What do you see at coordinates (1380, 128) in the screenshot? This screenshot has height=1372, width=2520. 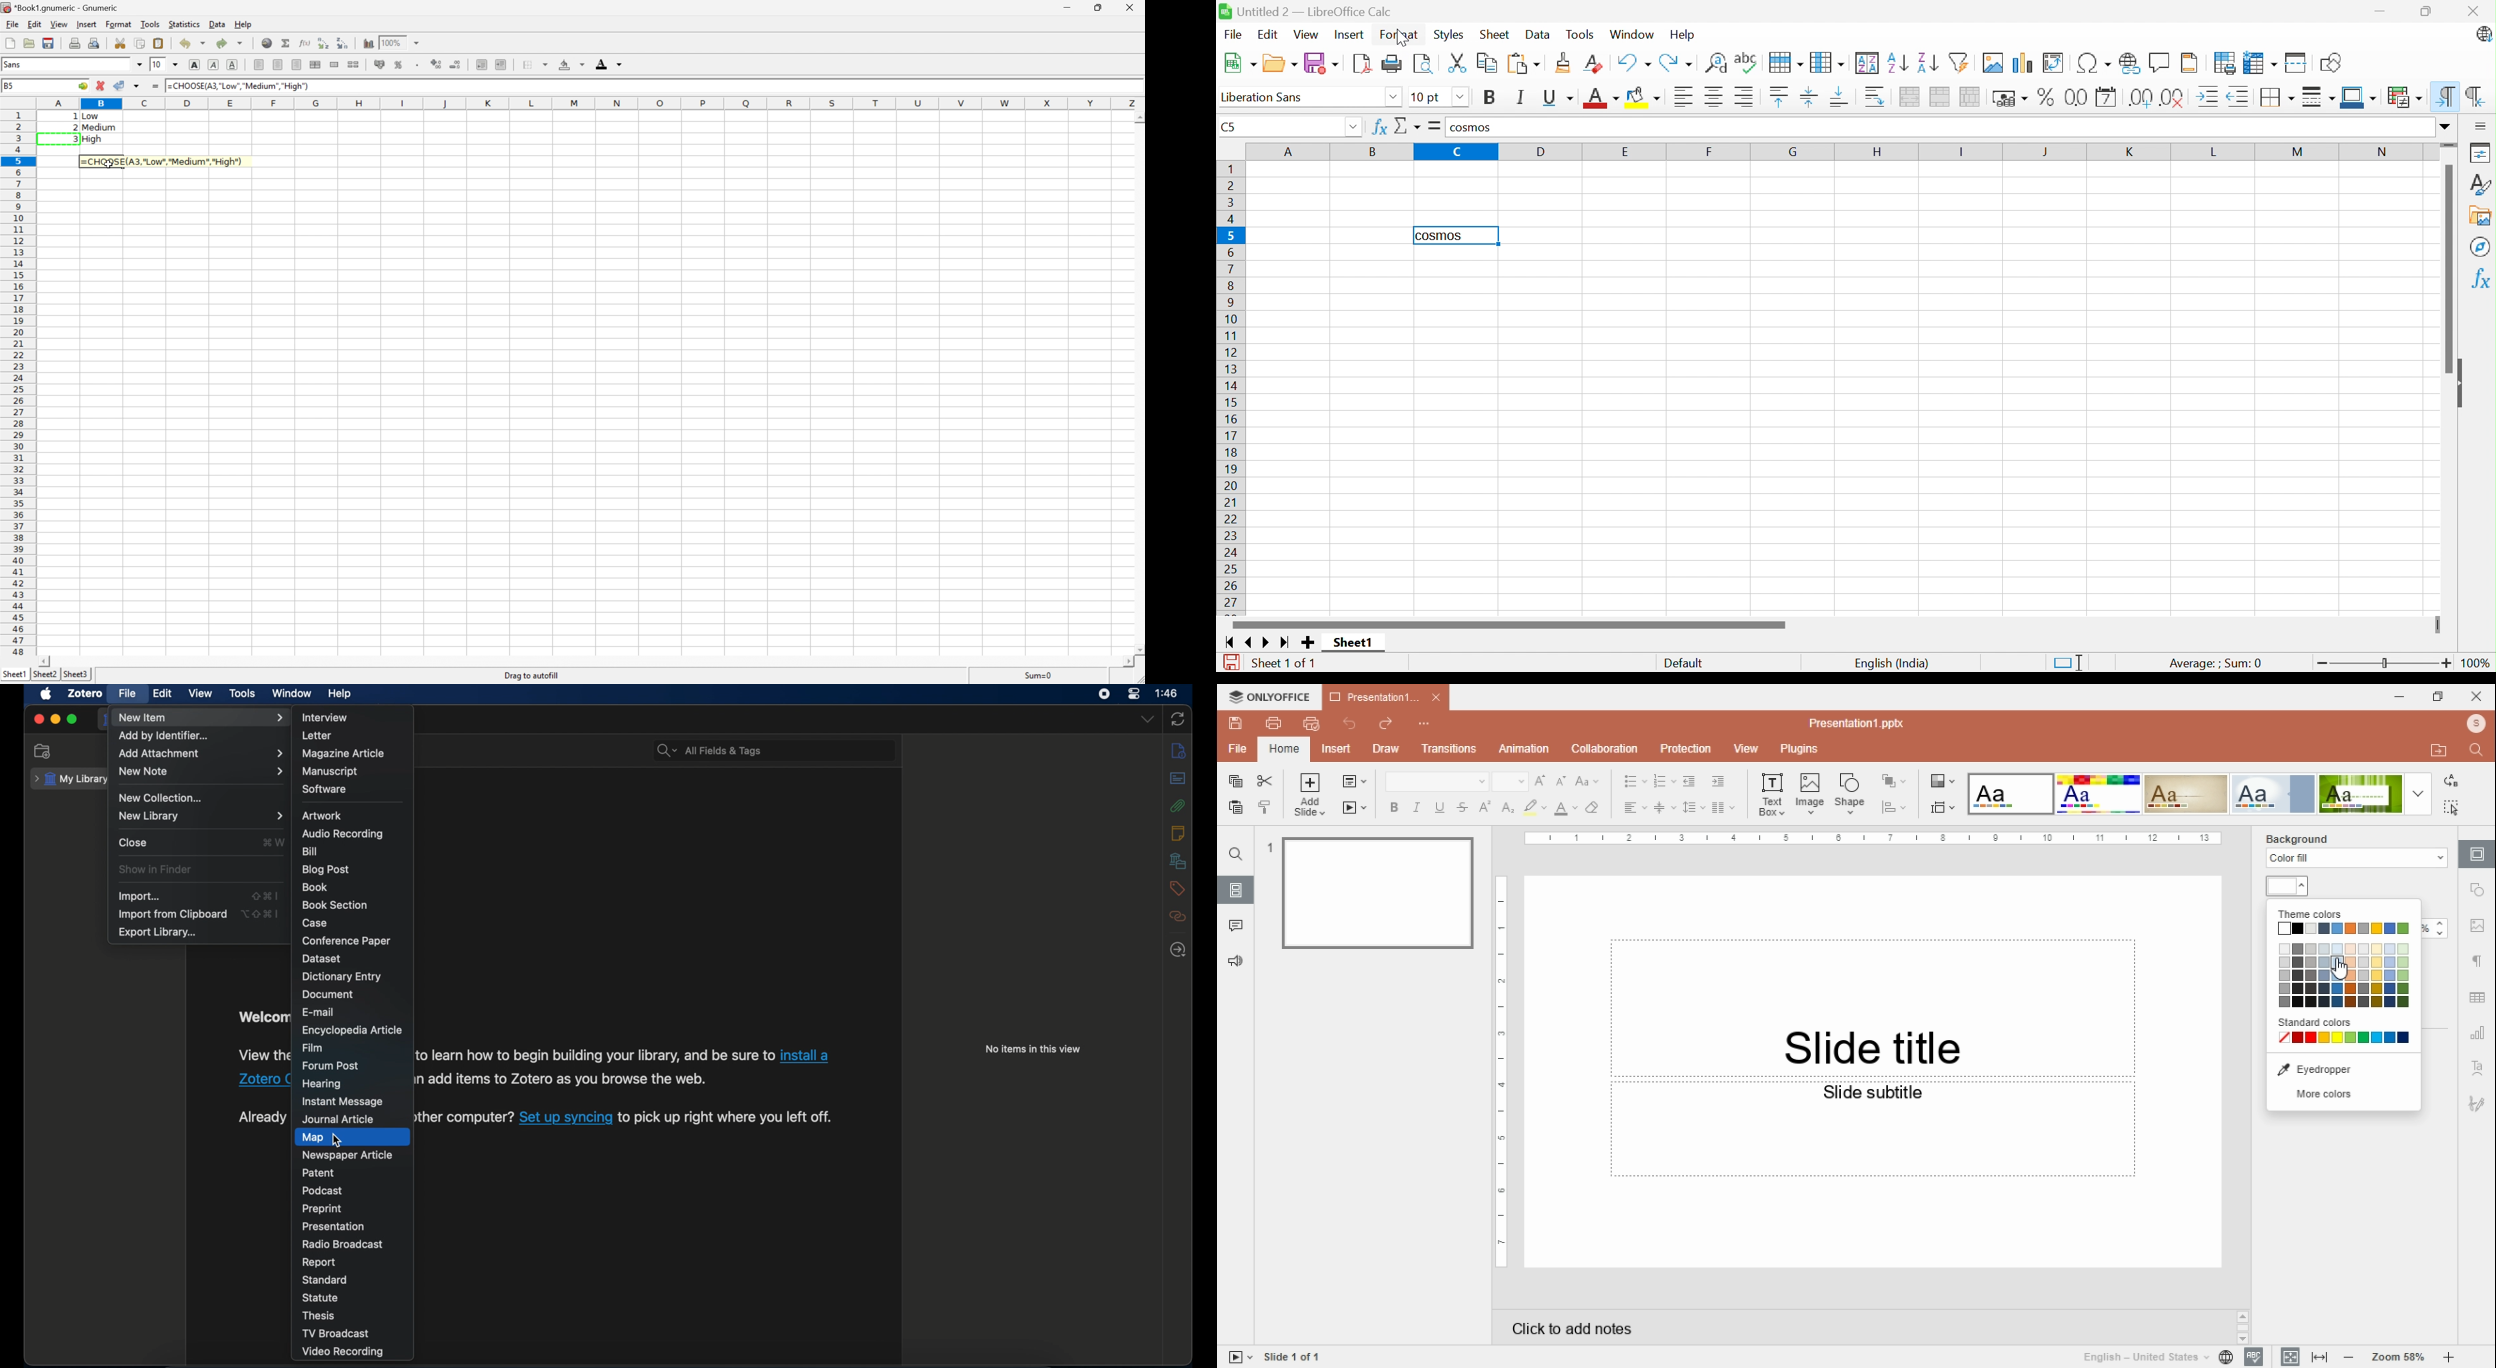 I see `Function wizard` at bounding box center [1380, 128].